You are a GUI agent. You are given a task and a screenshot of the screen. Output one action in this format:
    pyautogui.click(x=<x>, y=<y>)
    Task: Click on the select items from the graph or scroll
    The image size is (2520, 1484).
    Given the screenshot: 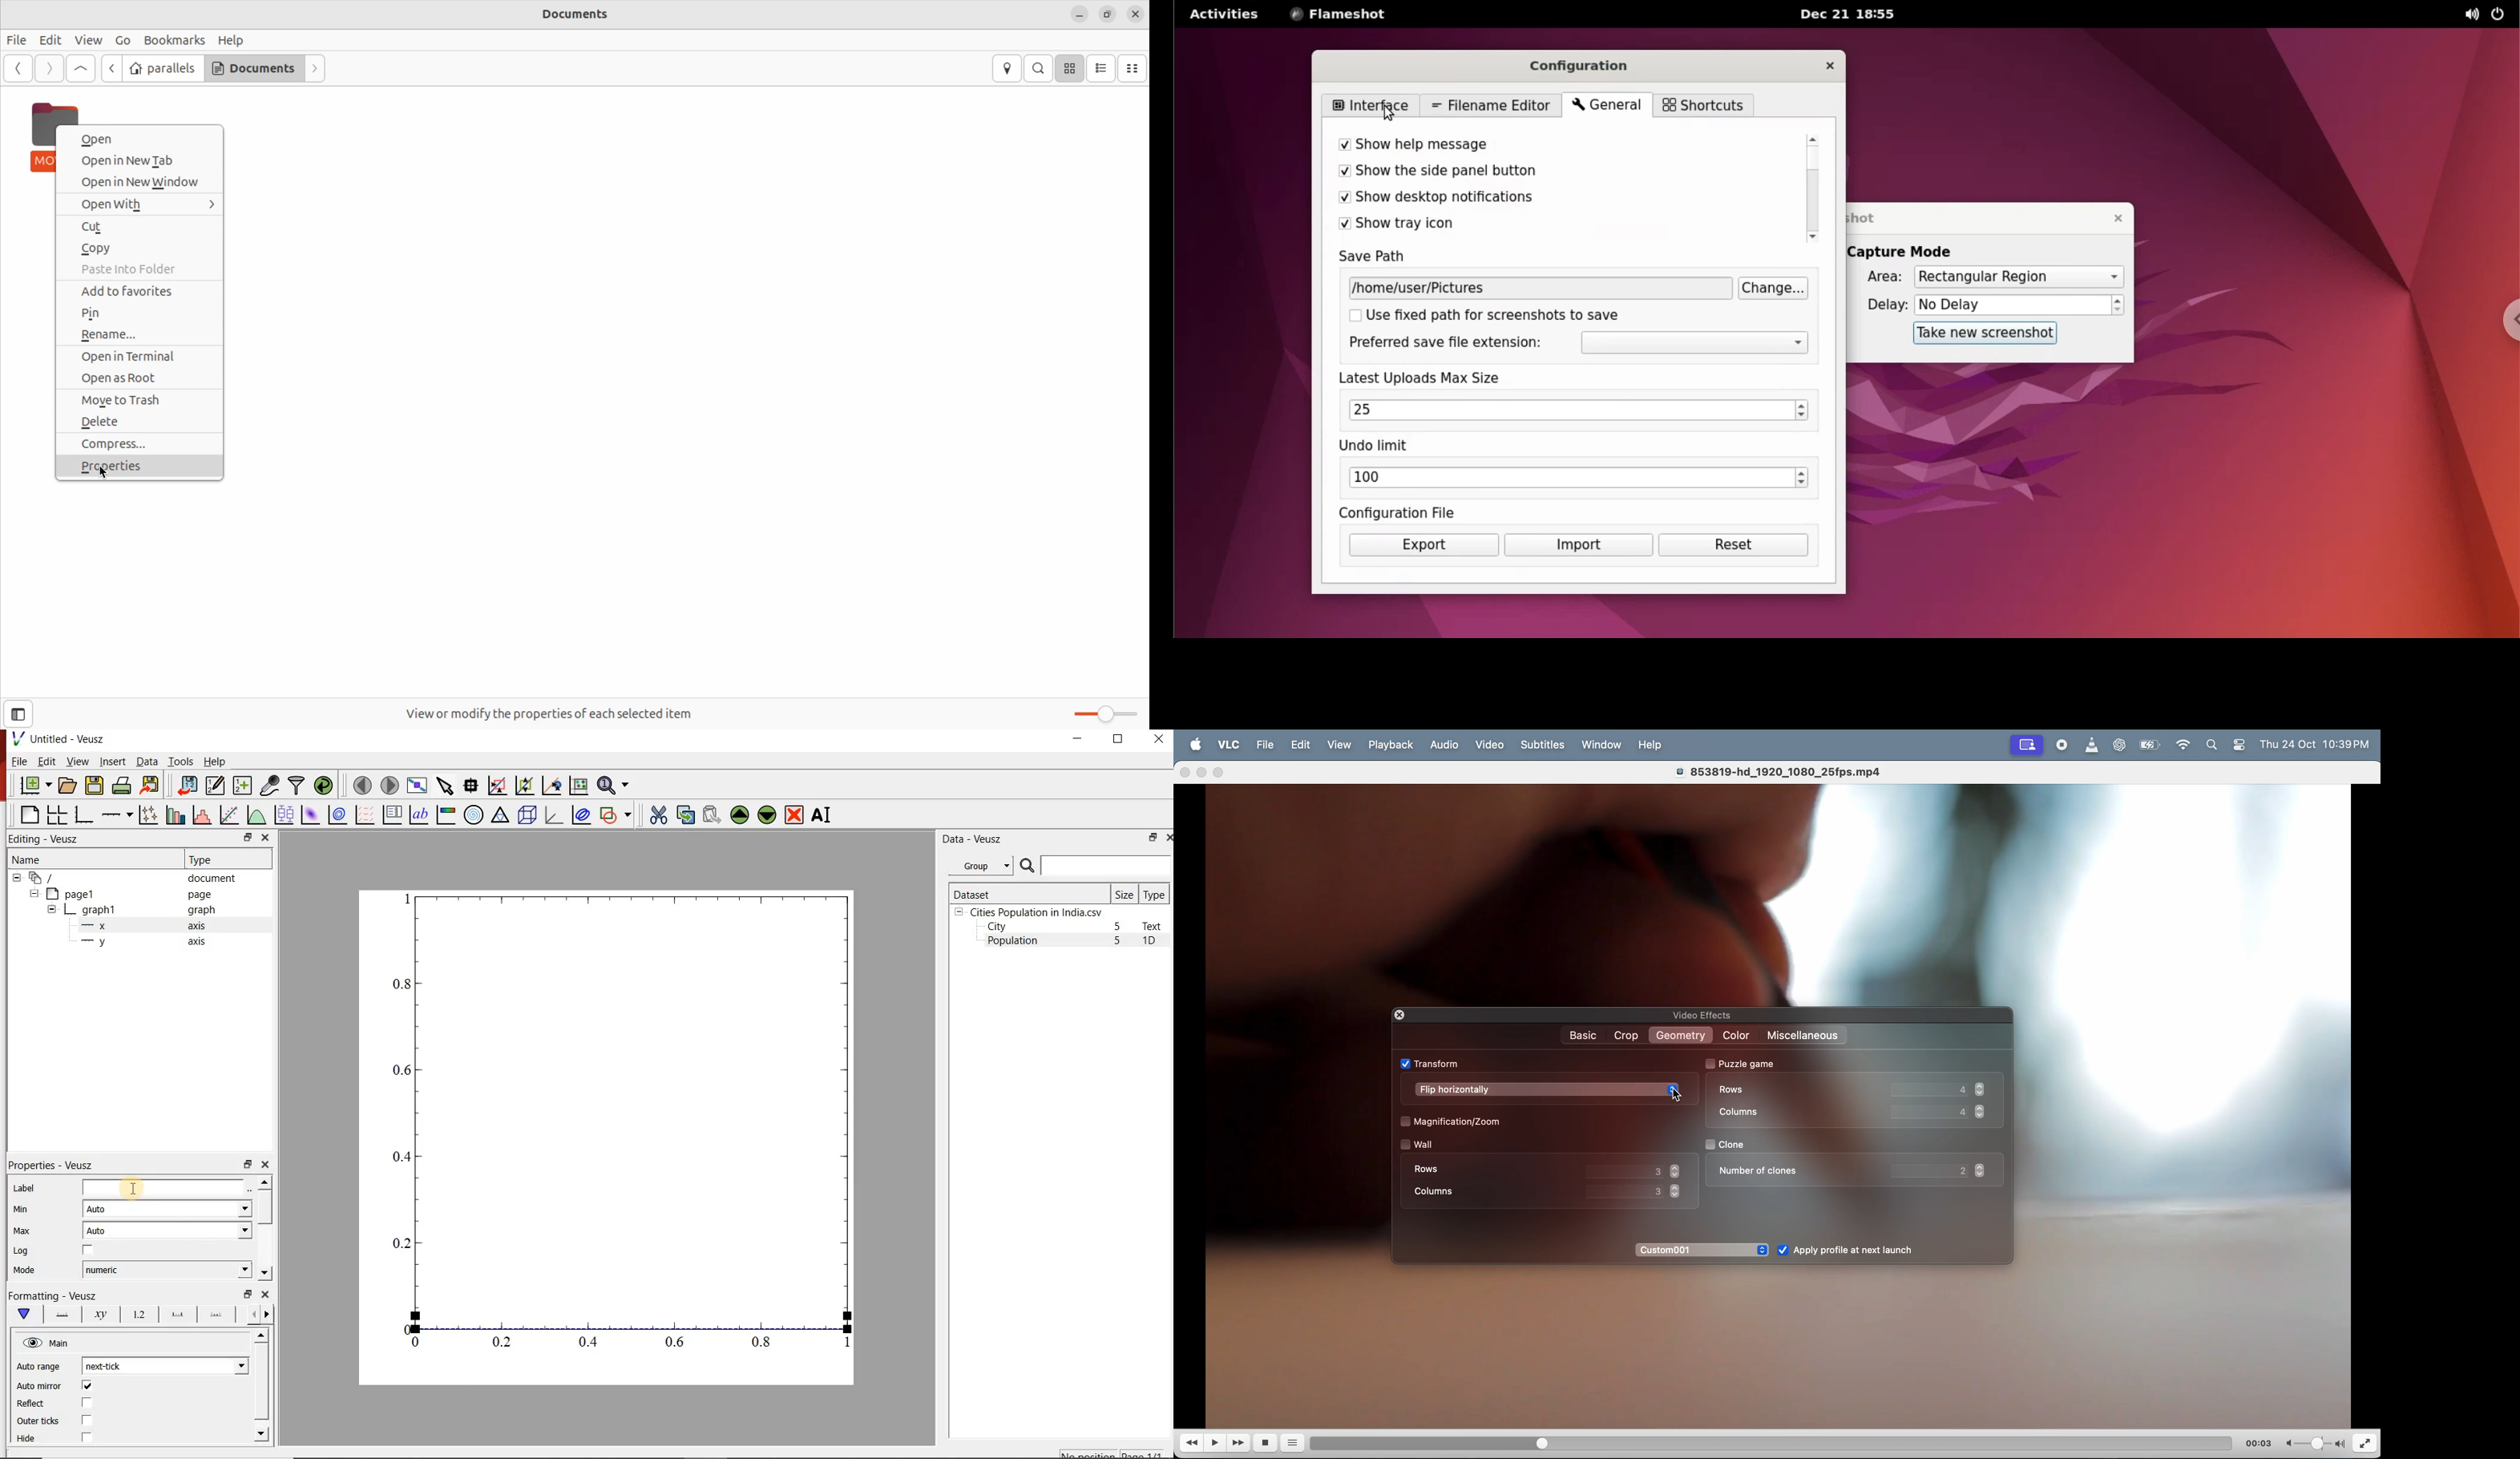 What is the action you would take?
    pyautogui.click(x=444, y=785)
    